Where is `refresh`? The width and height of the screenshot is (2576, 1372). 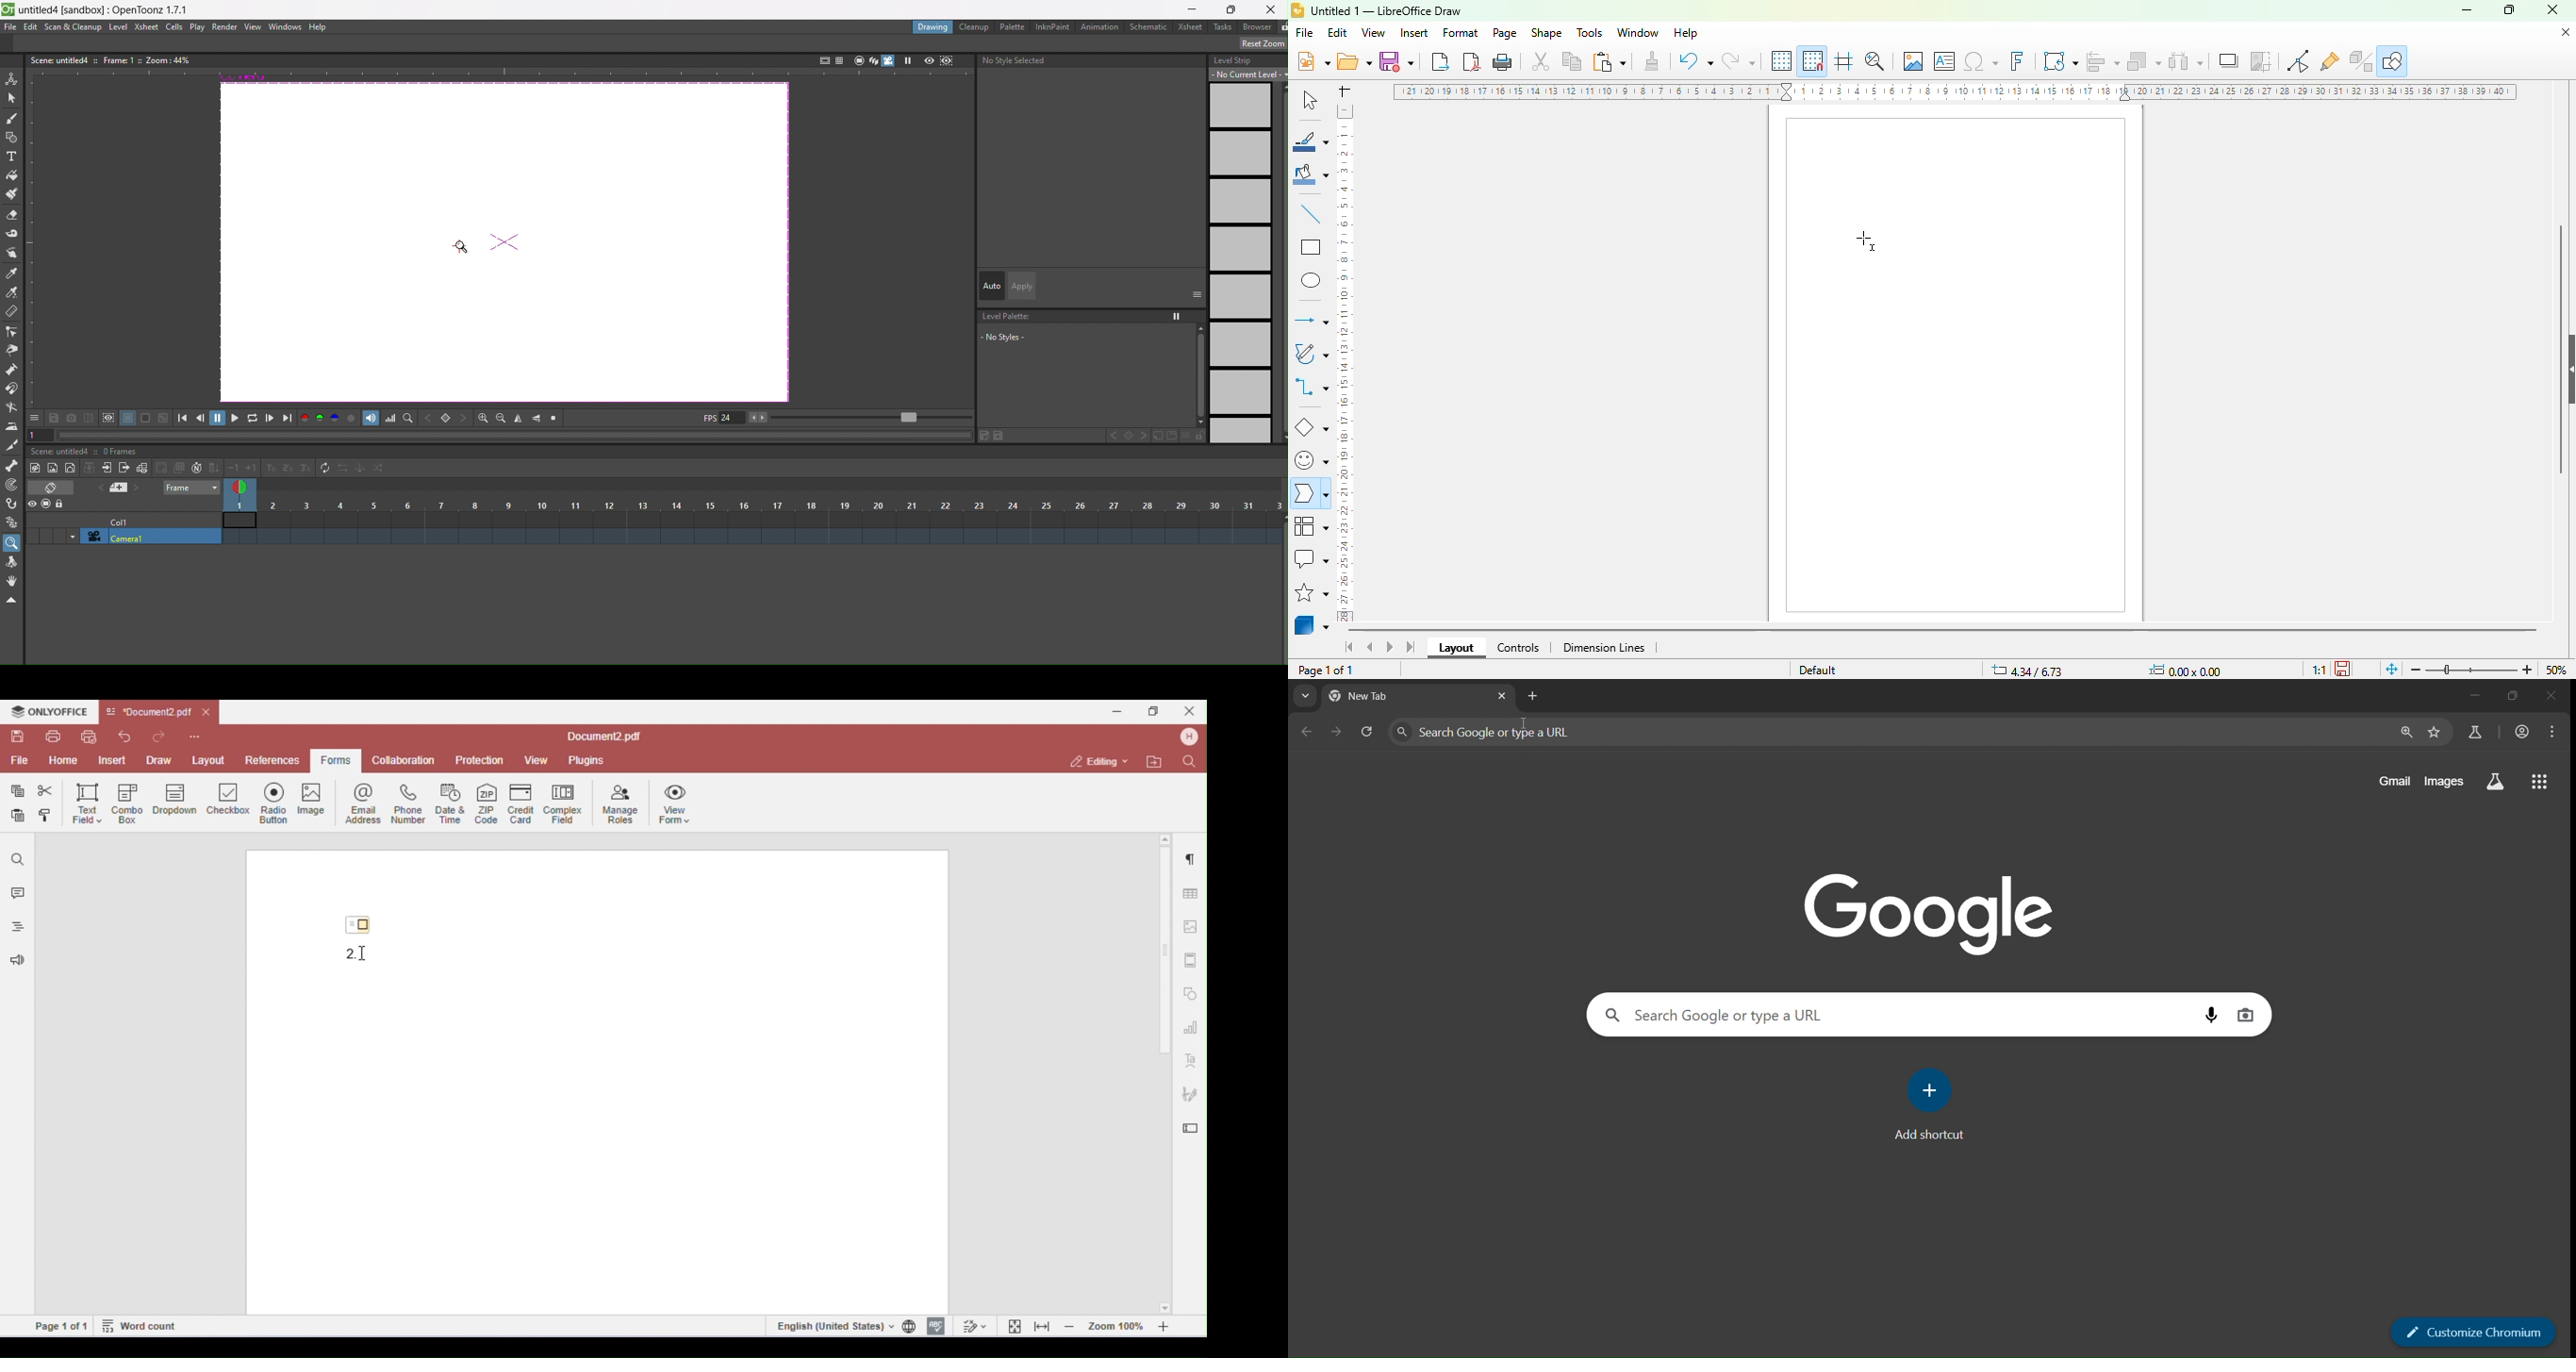 refresh is located at coordinates (324, 469).